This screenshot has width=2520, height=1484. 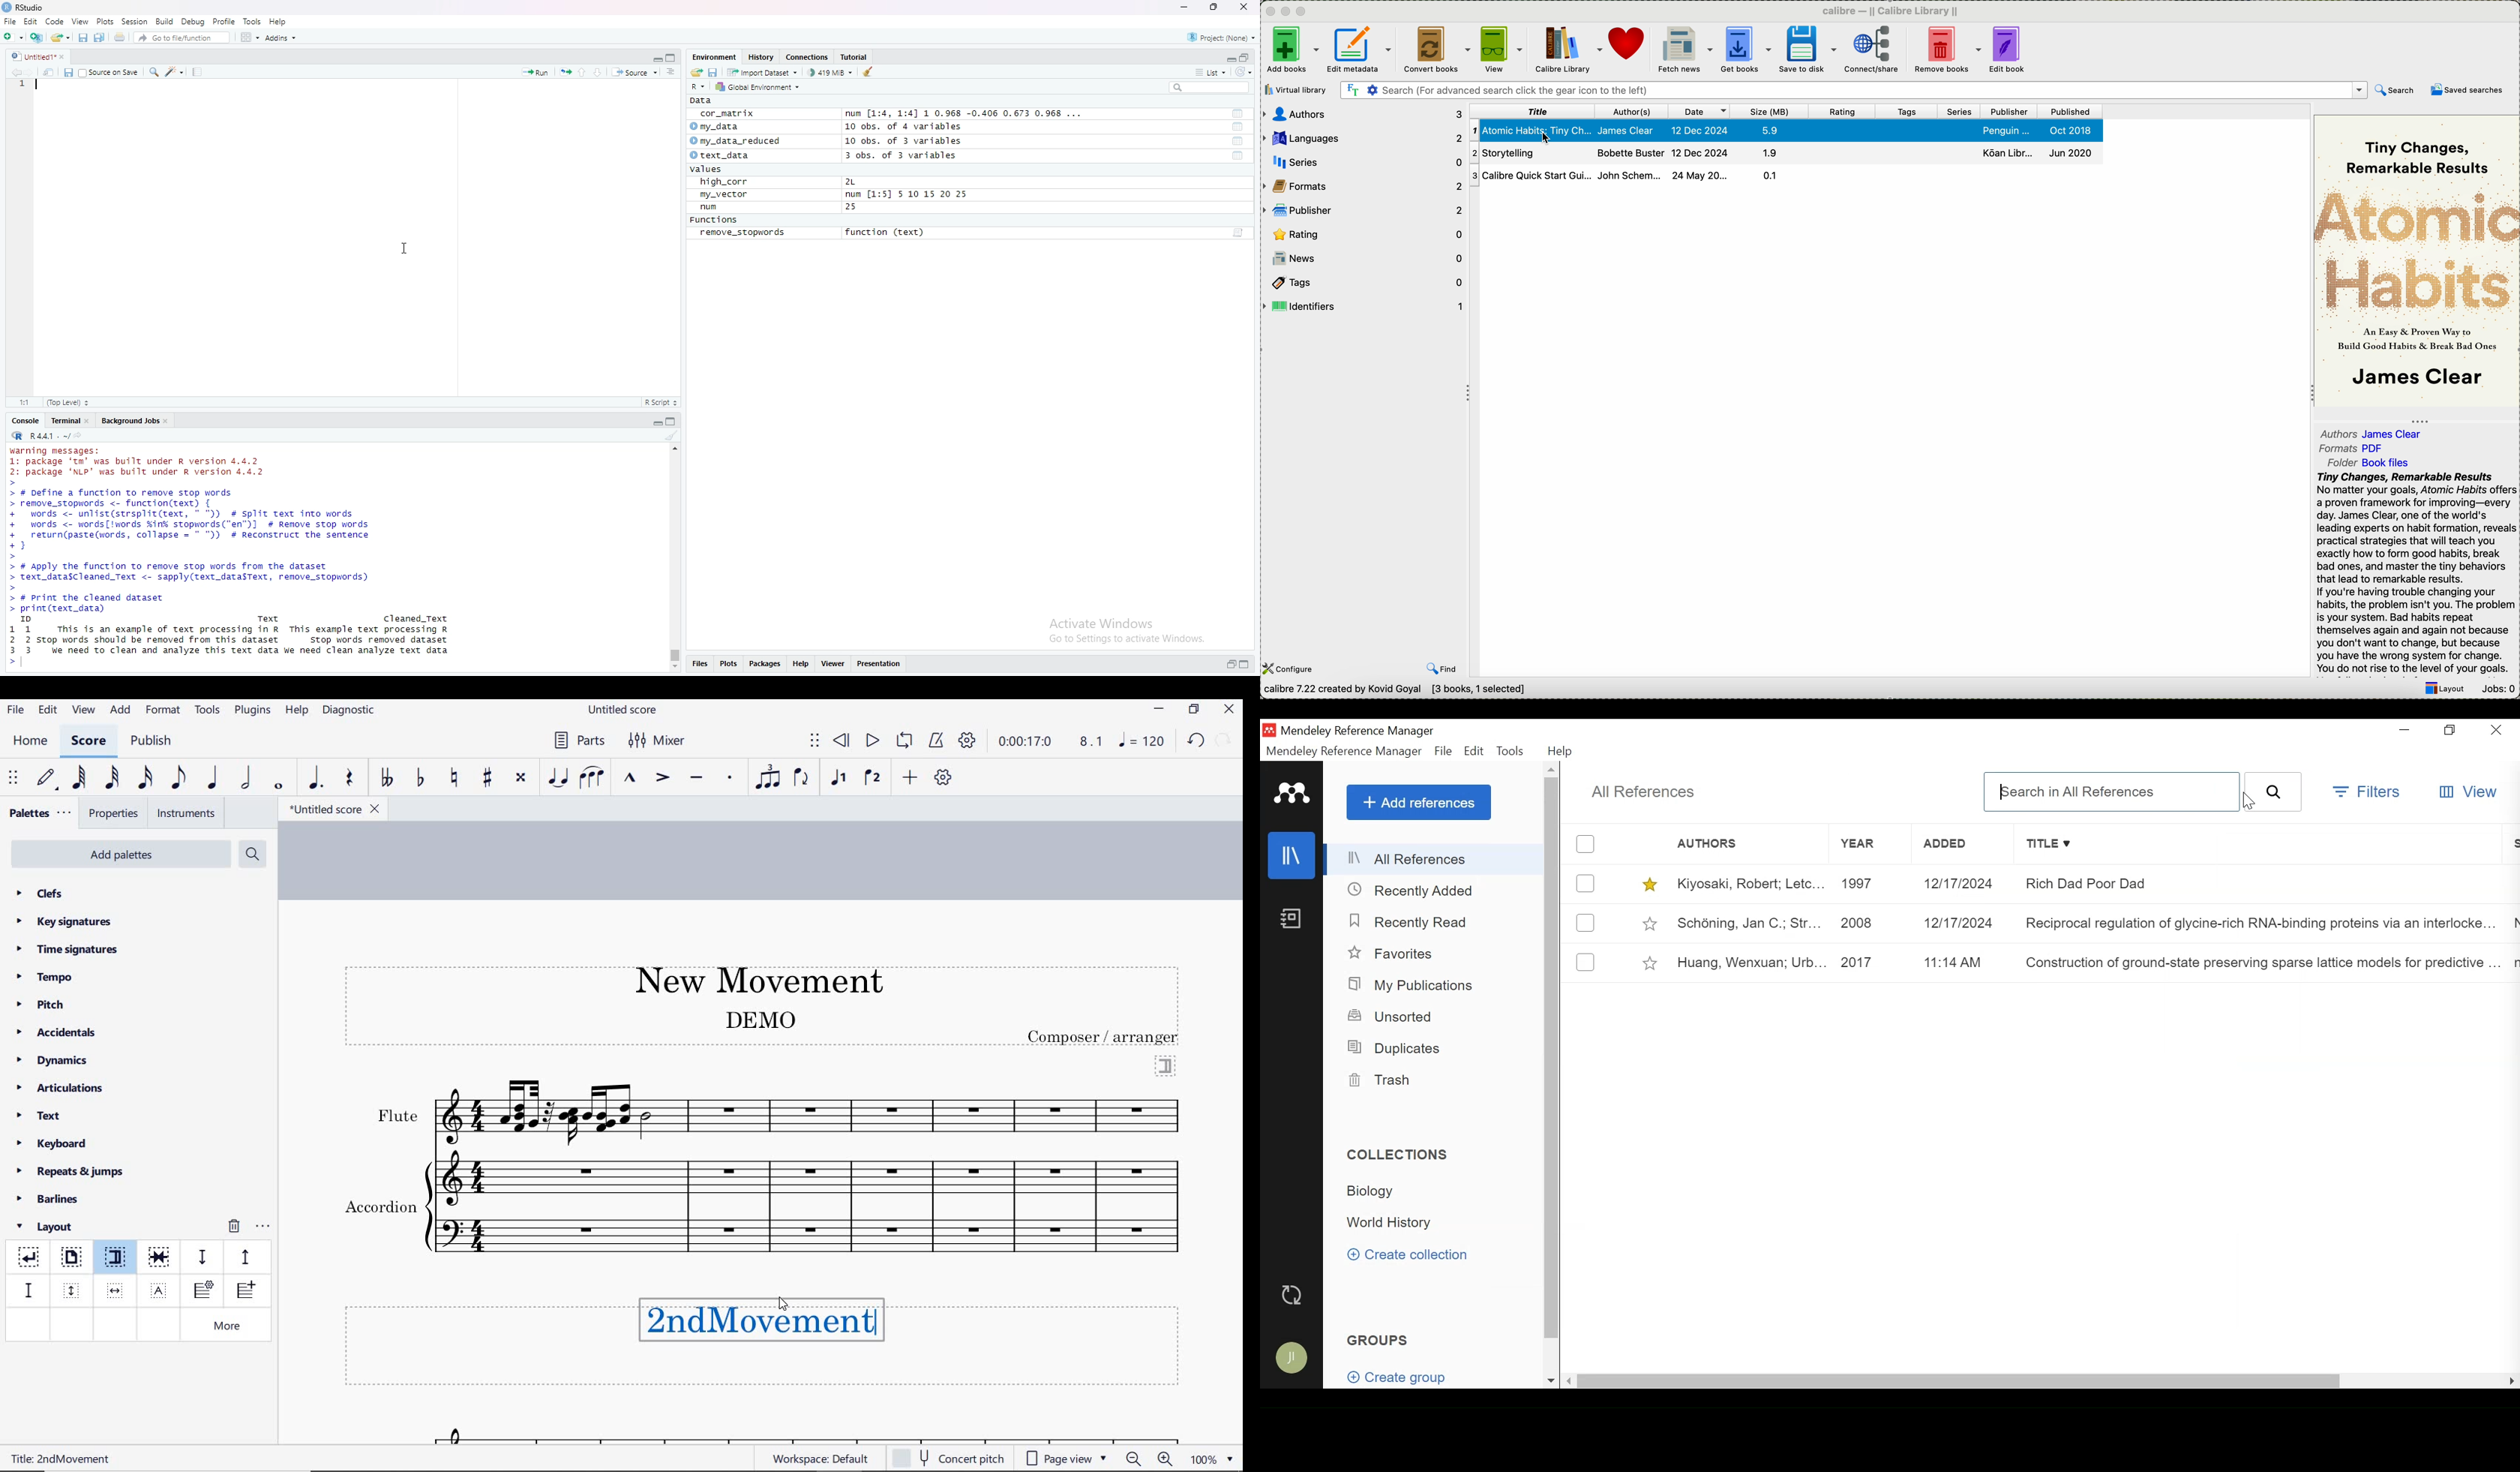 What do you see at coordinates (673, 57) in the screenshot?
I see `Maximize` at bounding box center [673, 57].